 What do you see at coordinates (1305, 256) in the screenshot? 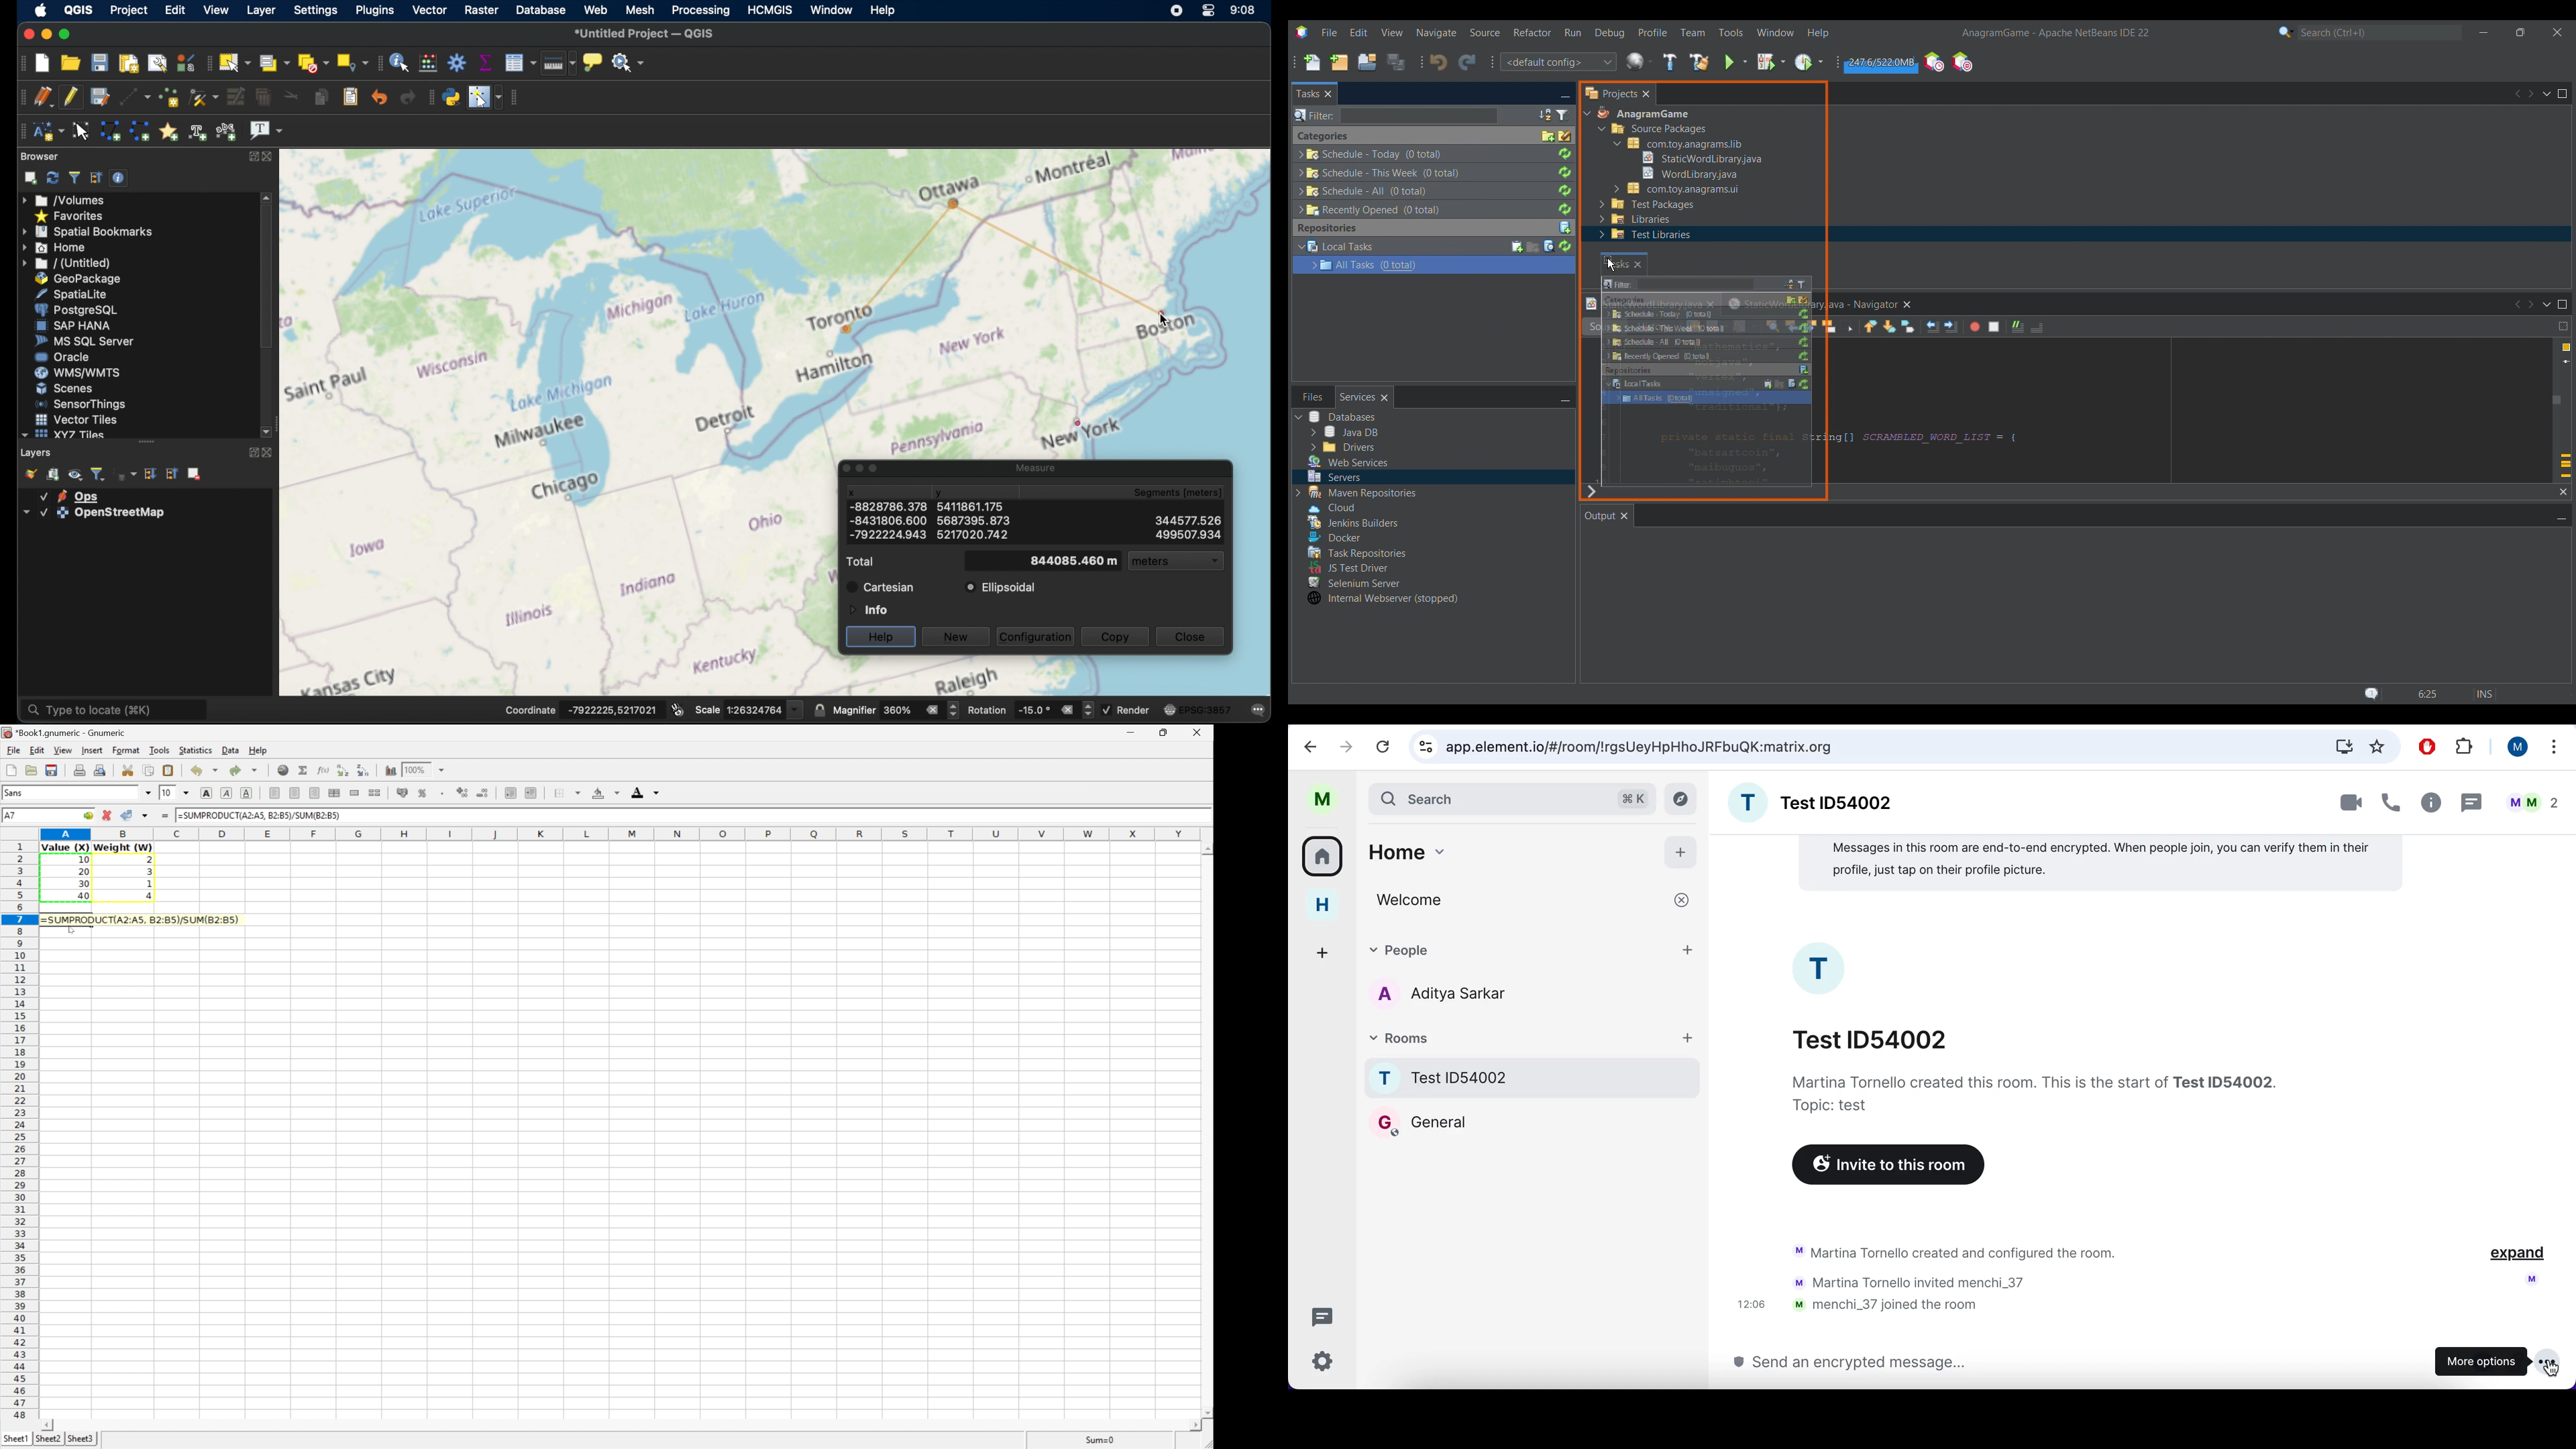
I see `Expand/Collapse` at bounding box center [1305, 256].